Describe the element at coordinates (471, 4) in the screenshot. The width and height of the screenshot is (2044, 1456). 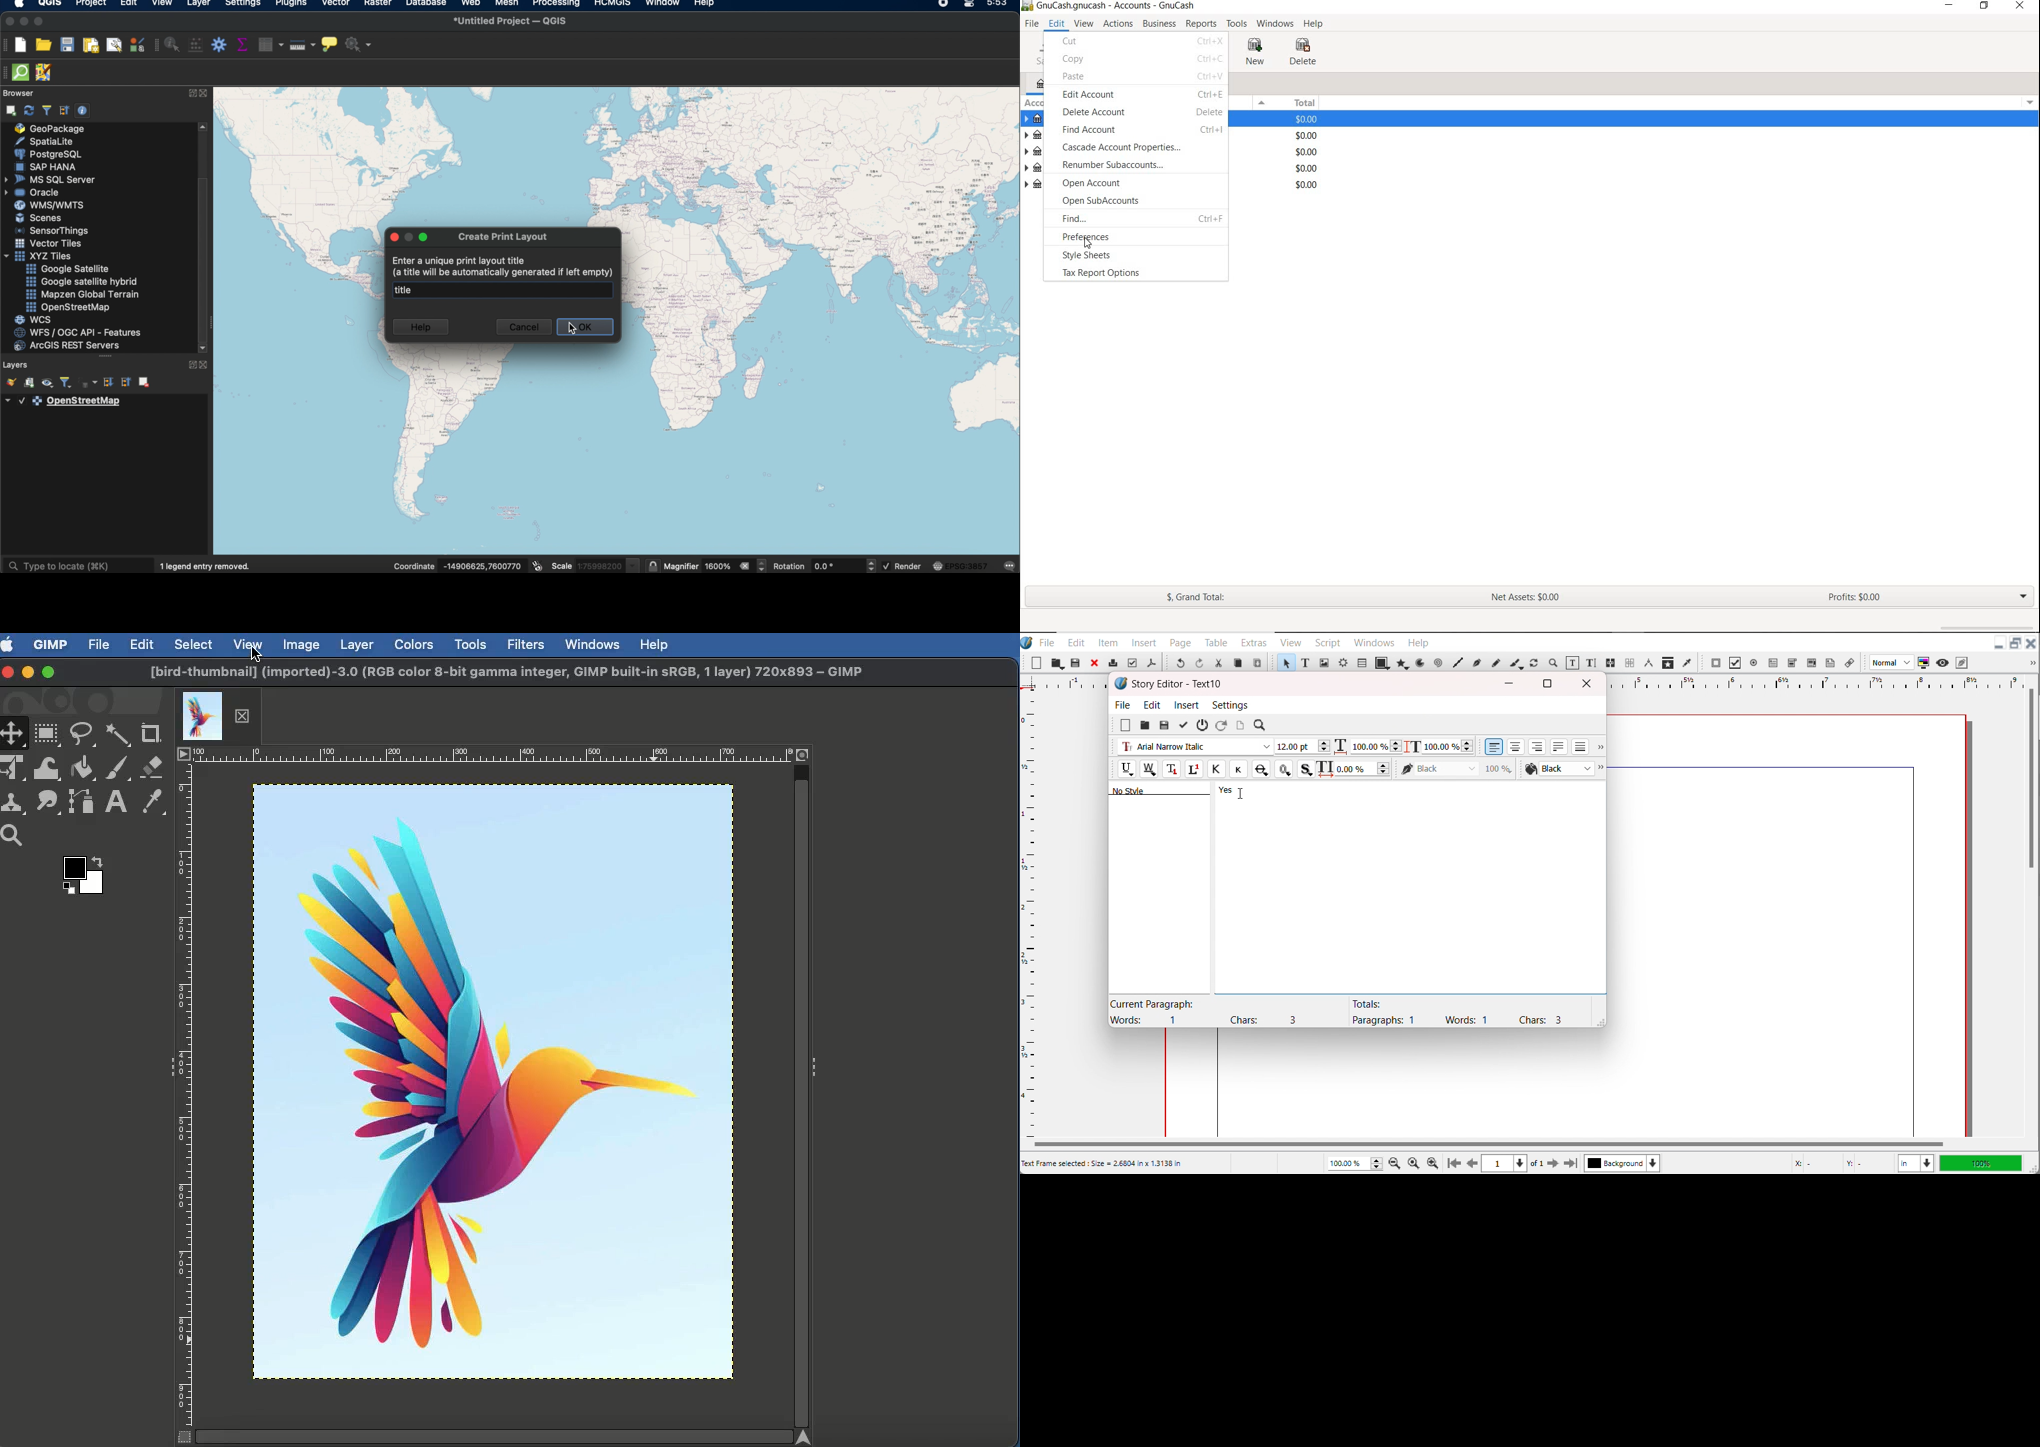
I see `web` at that location.